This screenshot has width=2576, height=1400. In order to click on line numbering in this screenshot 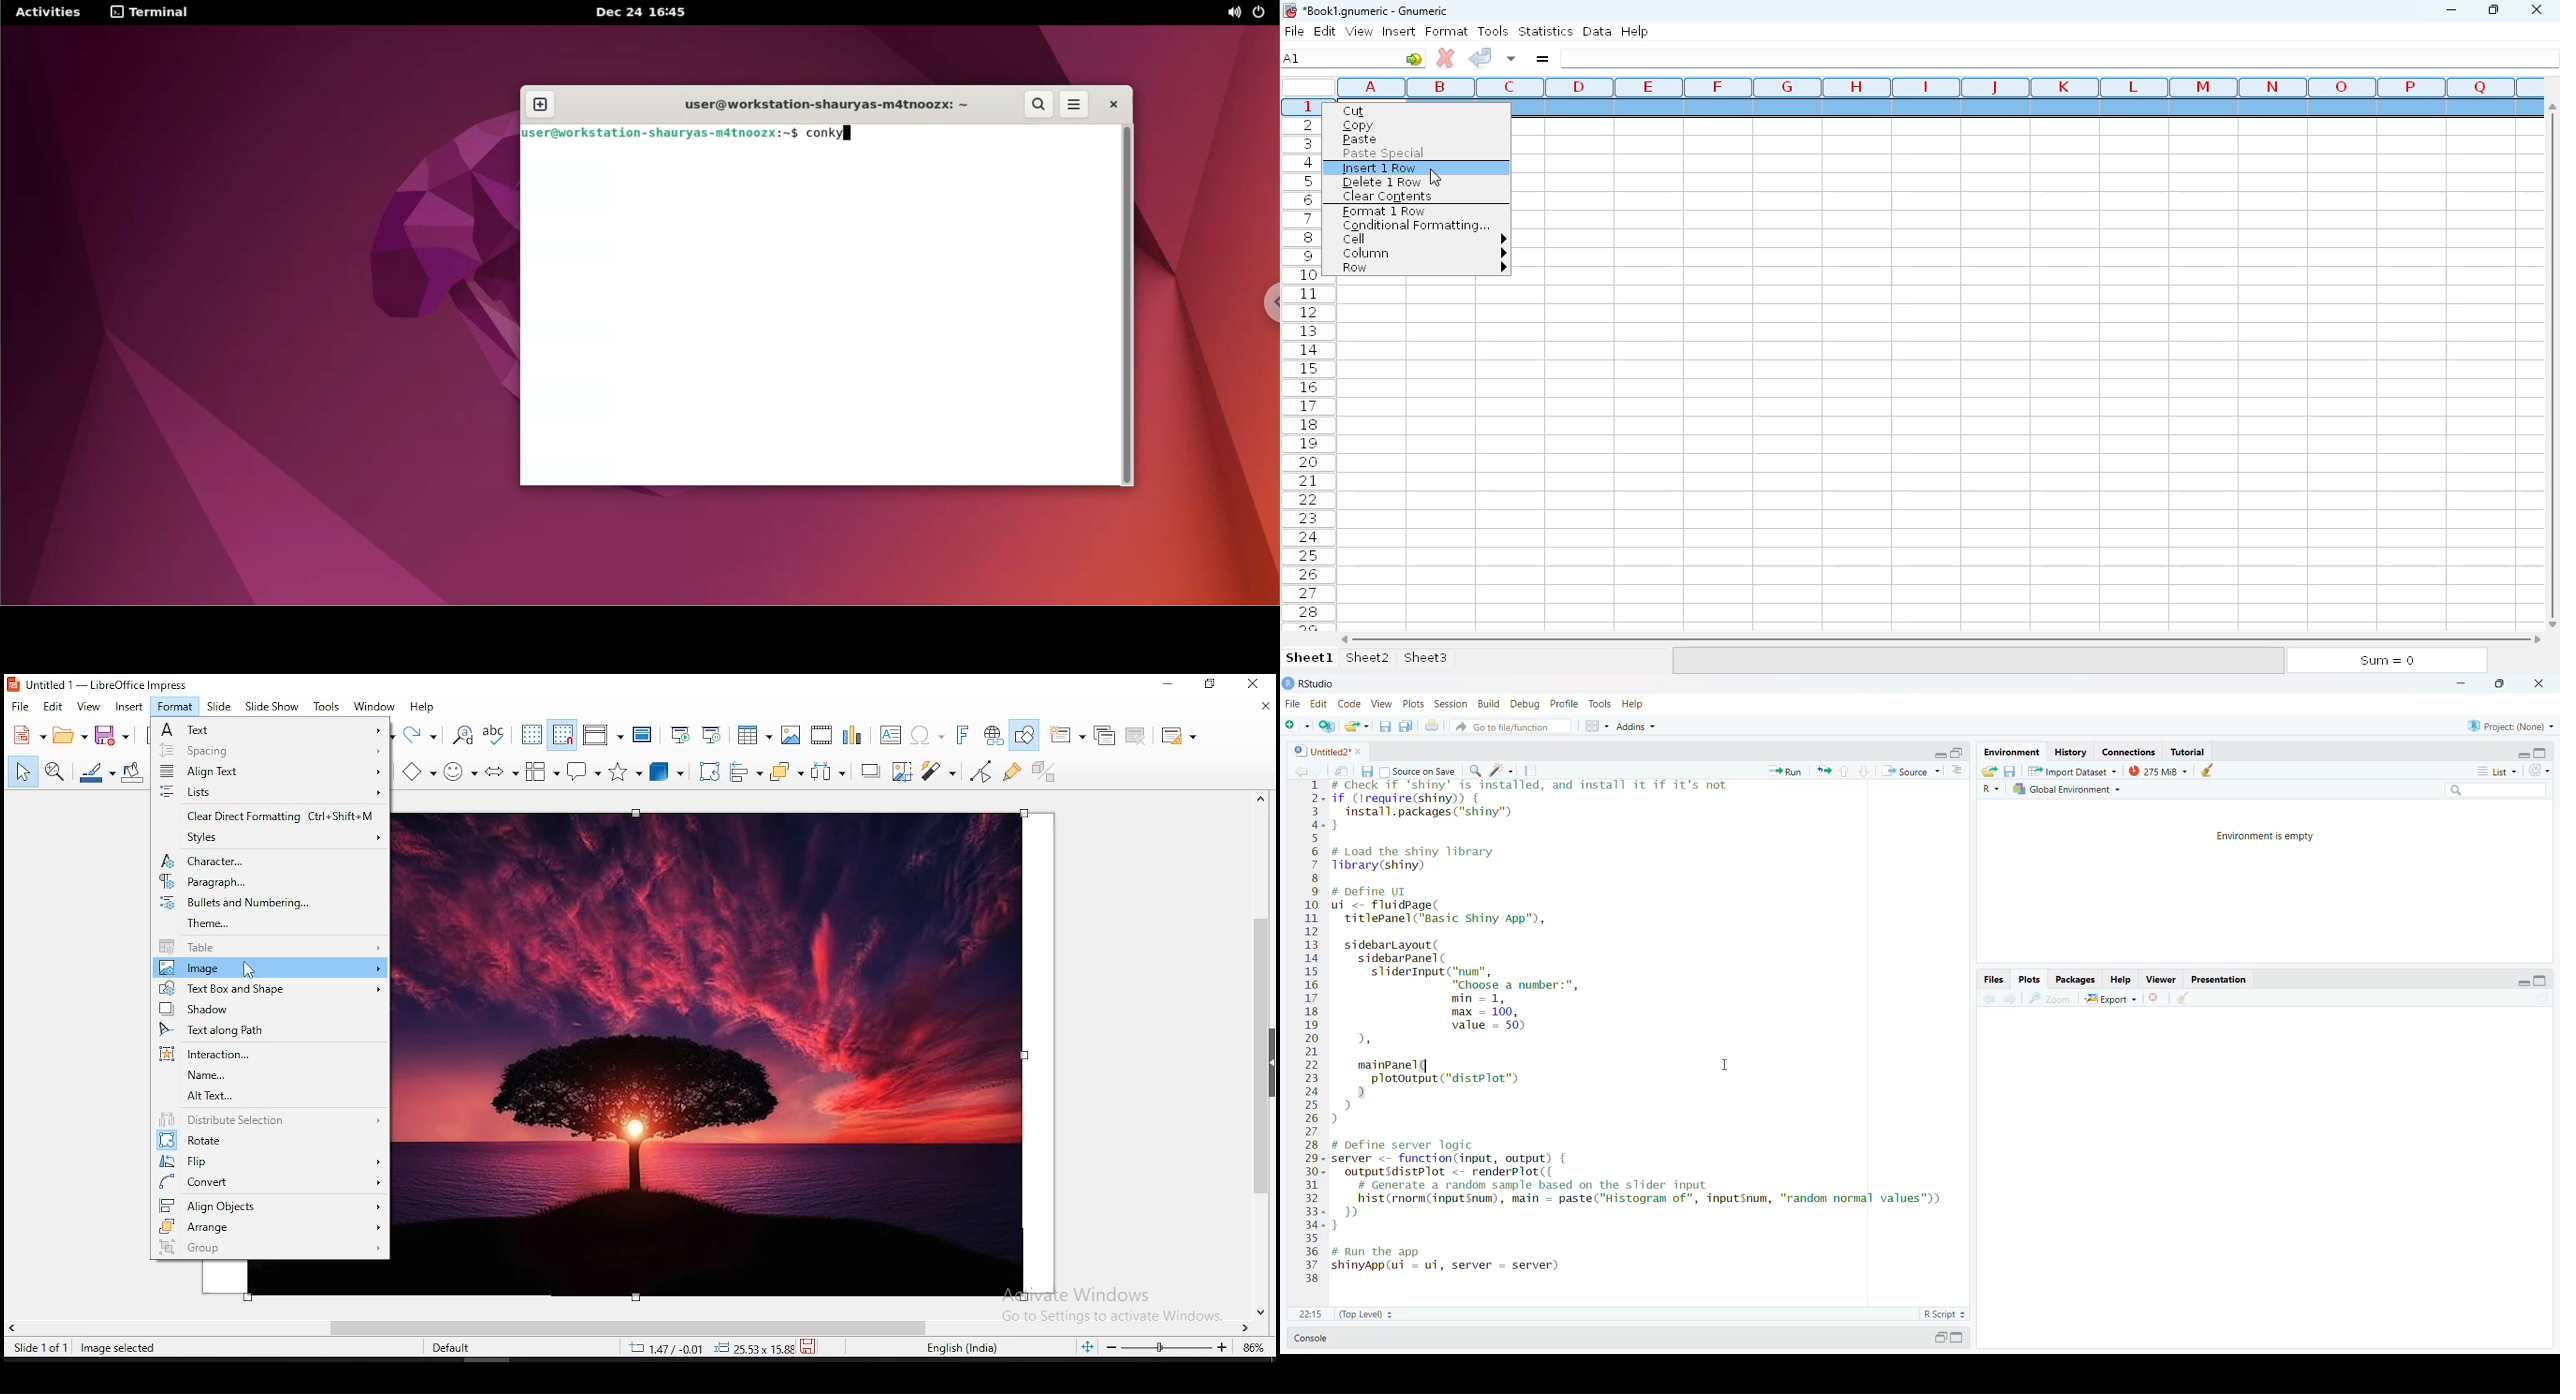, I will do `click(1313, 1031)`.